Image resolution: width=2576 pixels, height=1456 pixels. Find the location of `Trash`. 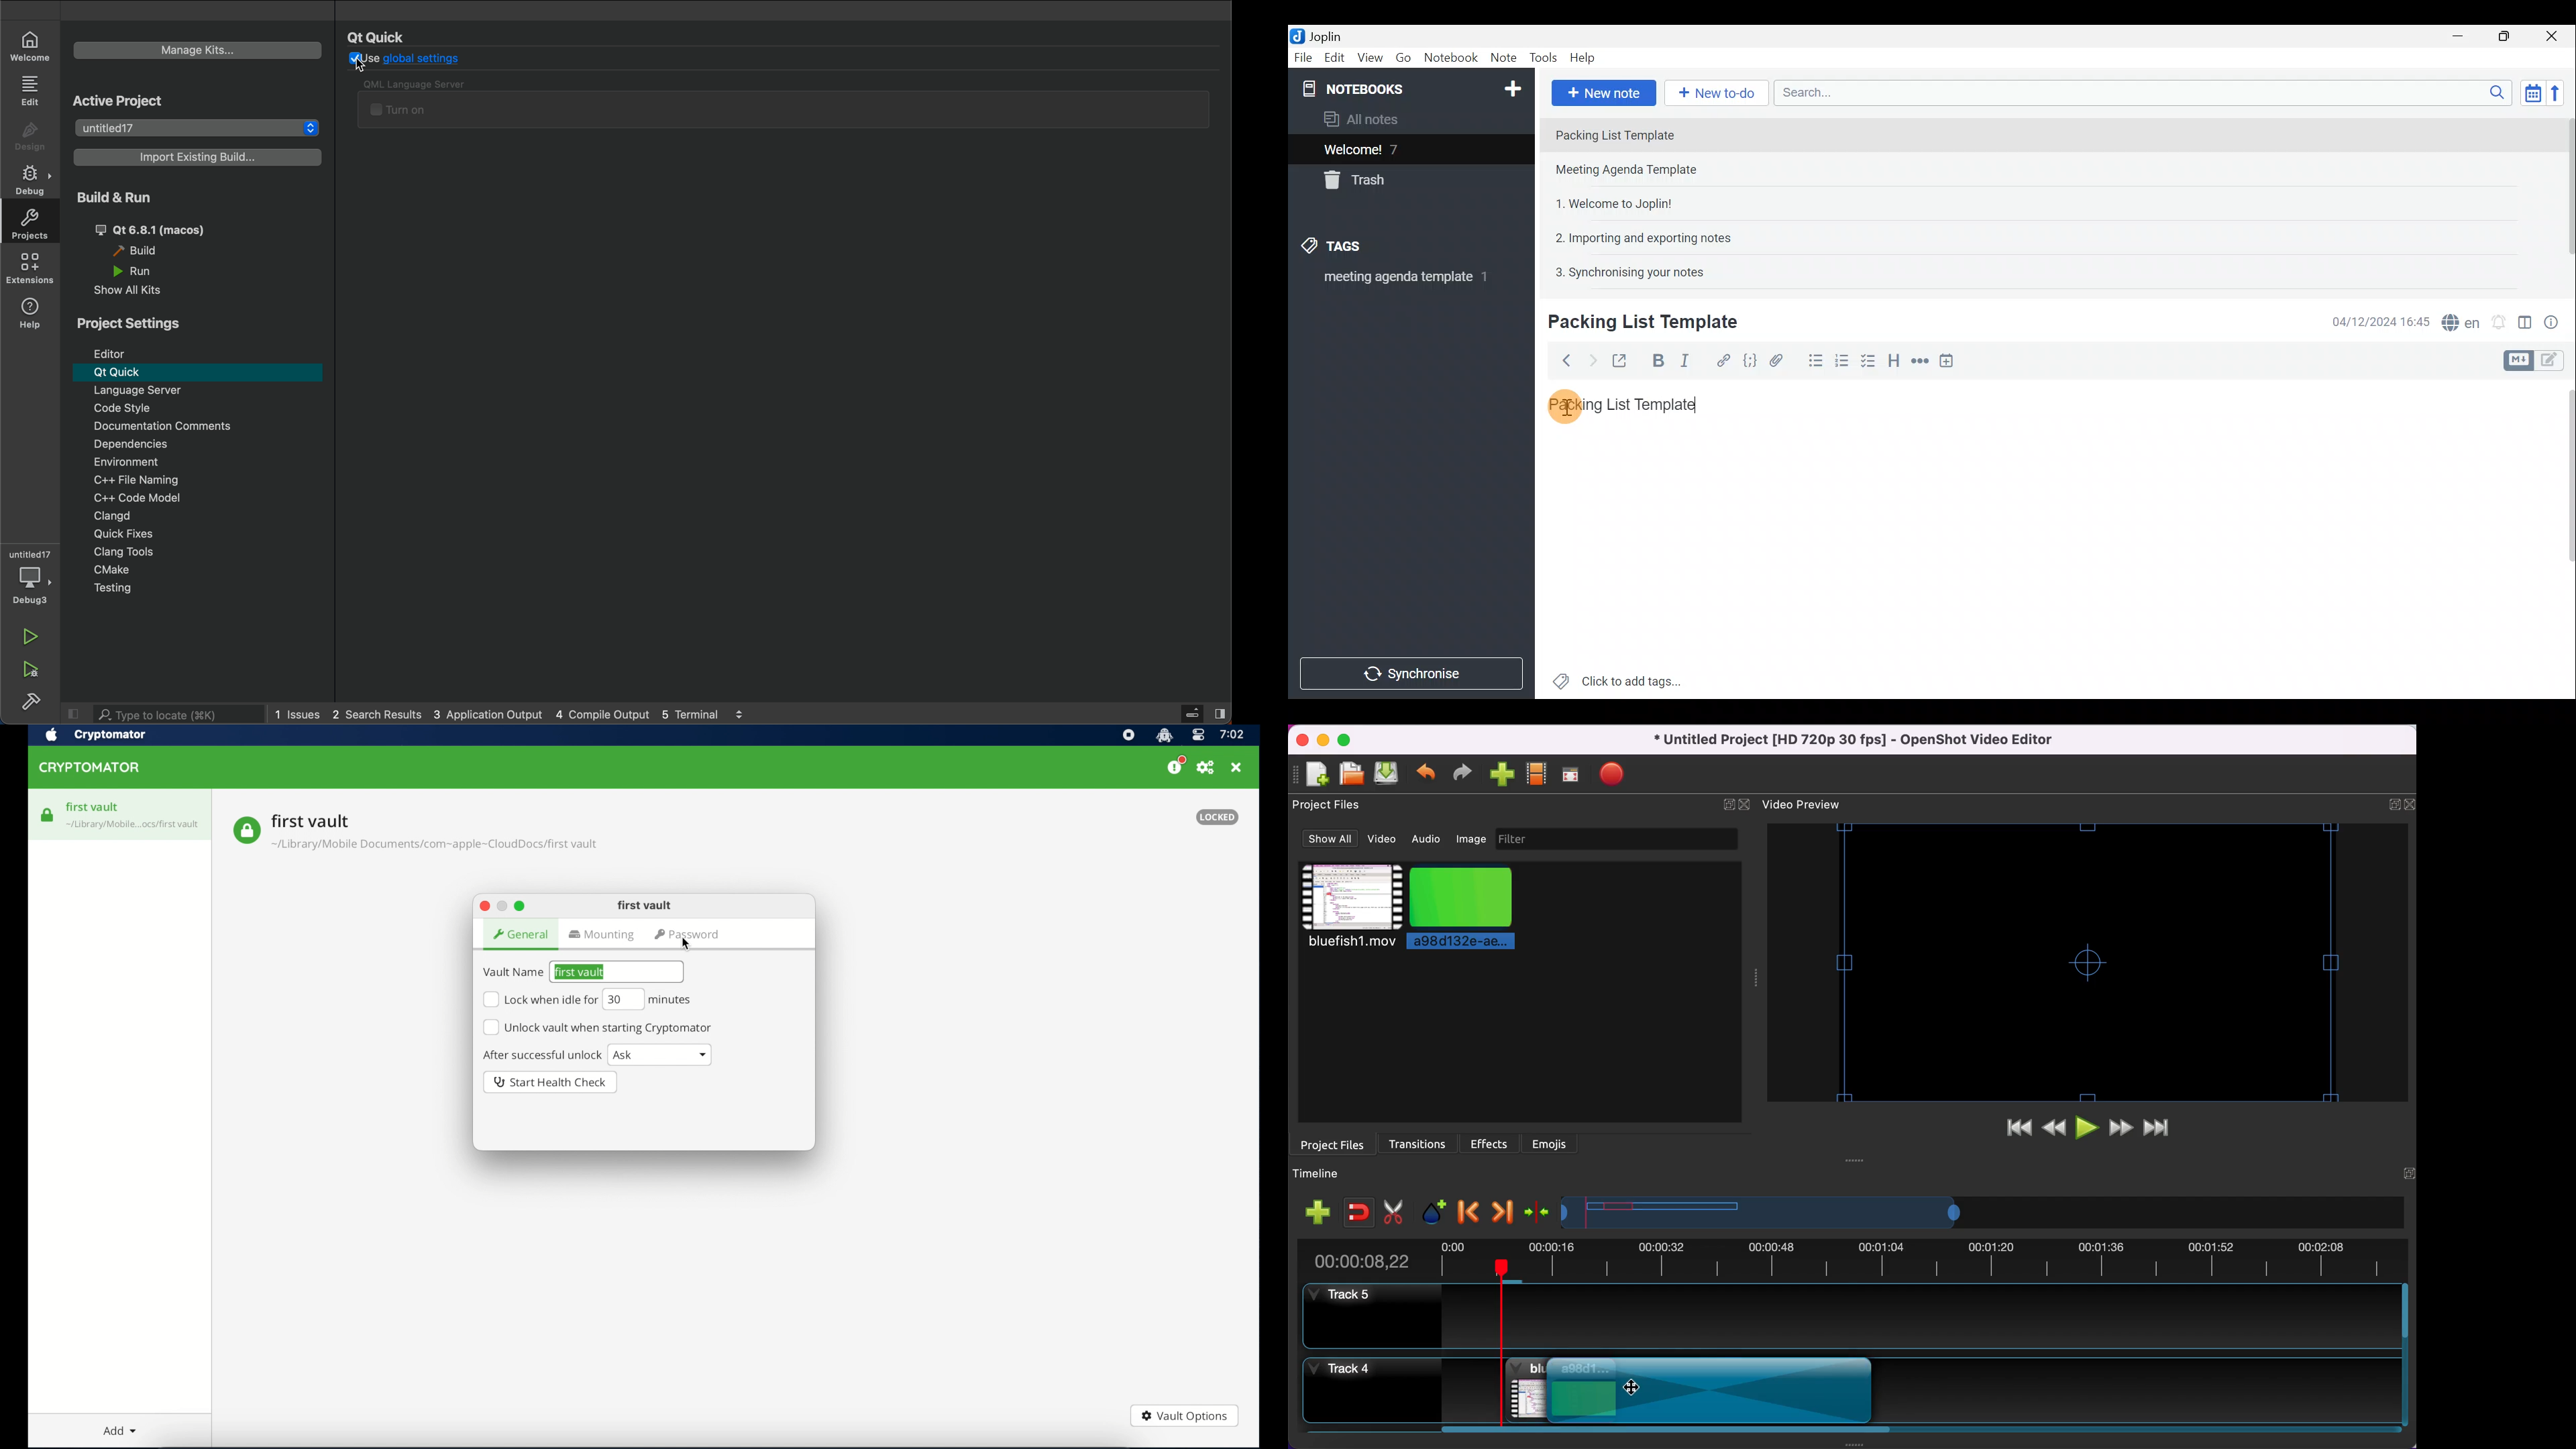

Trash is located at coordinates (1360, 182).